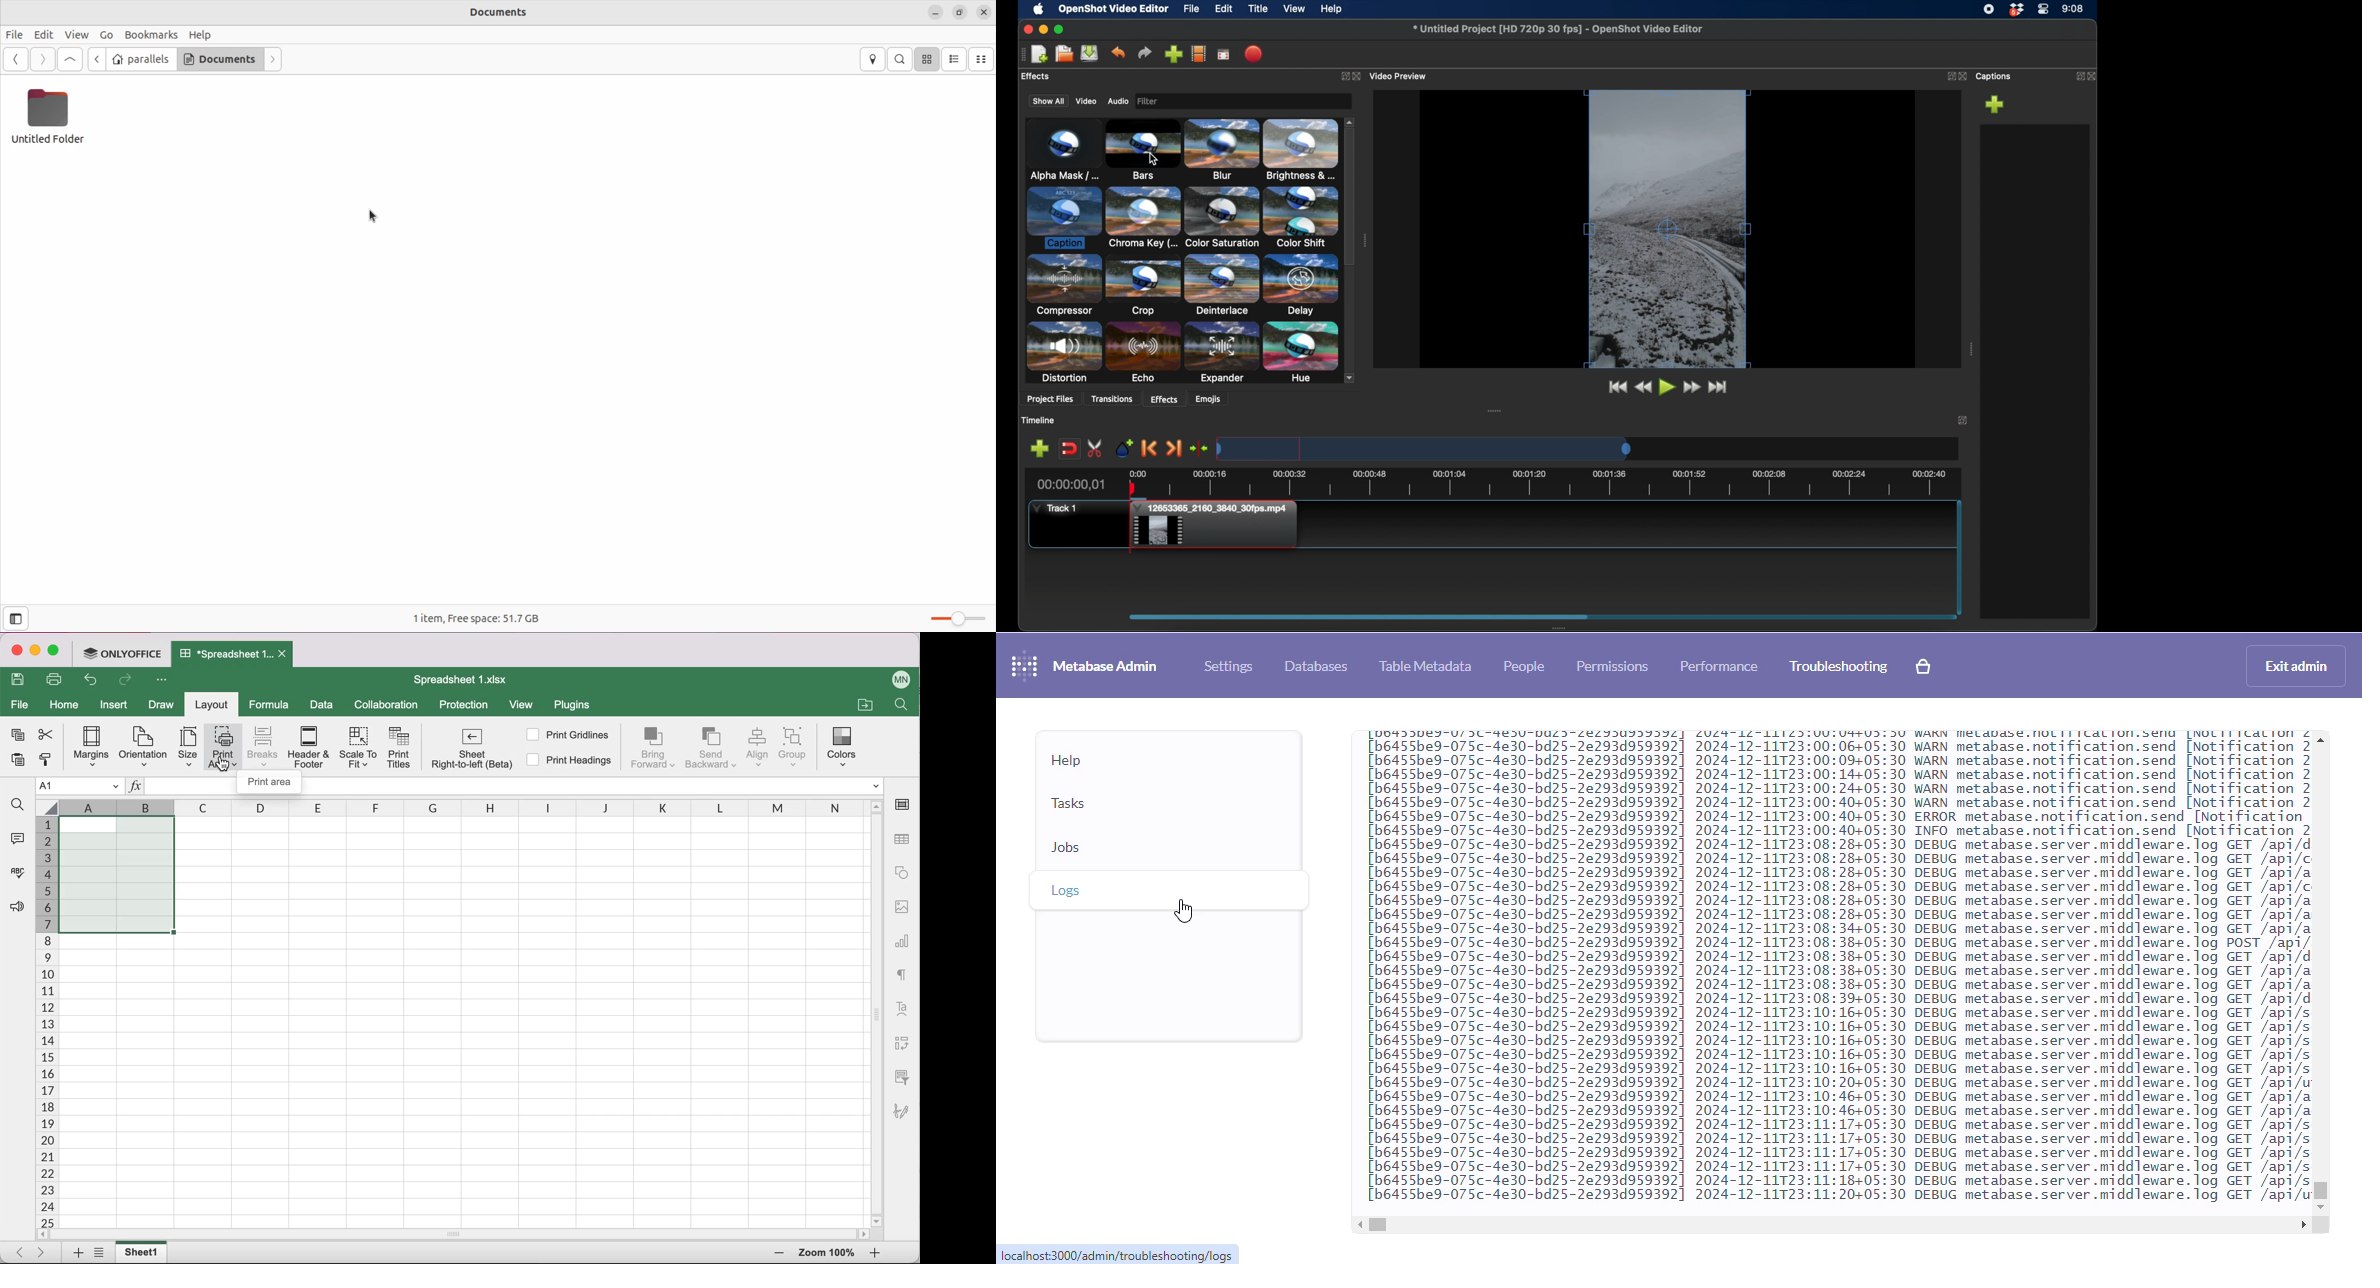 The width and height of the screenshot is (2380, 1288). Describe the element at coordinates (759, 747) in the screenshot. I see `Align` at that location.